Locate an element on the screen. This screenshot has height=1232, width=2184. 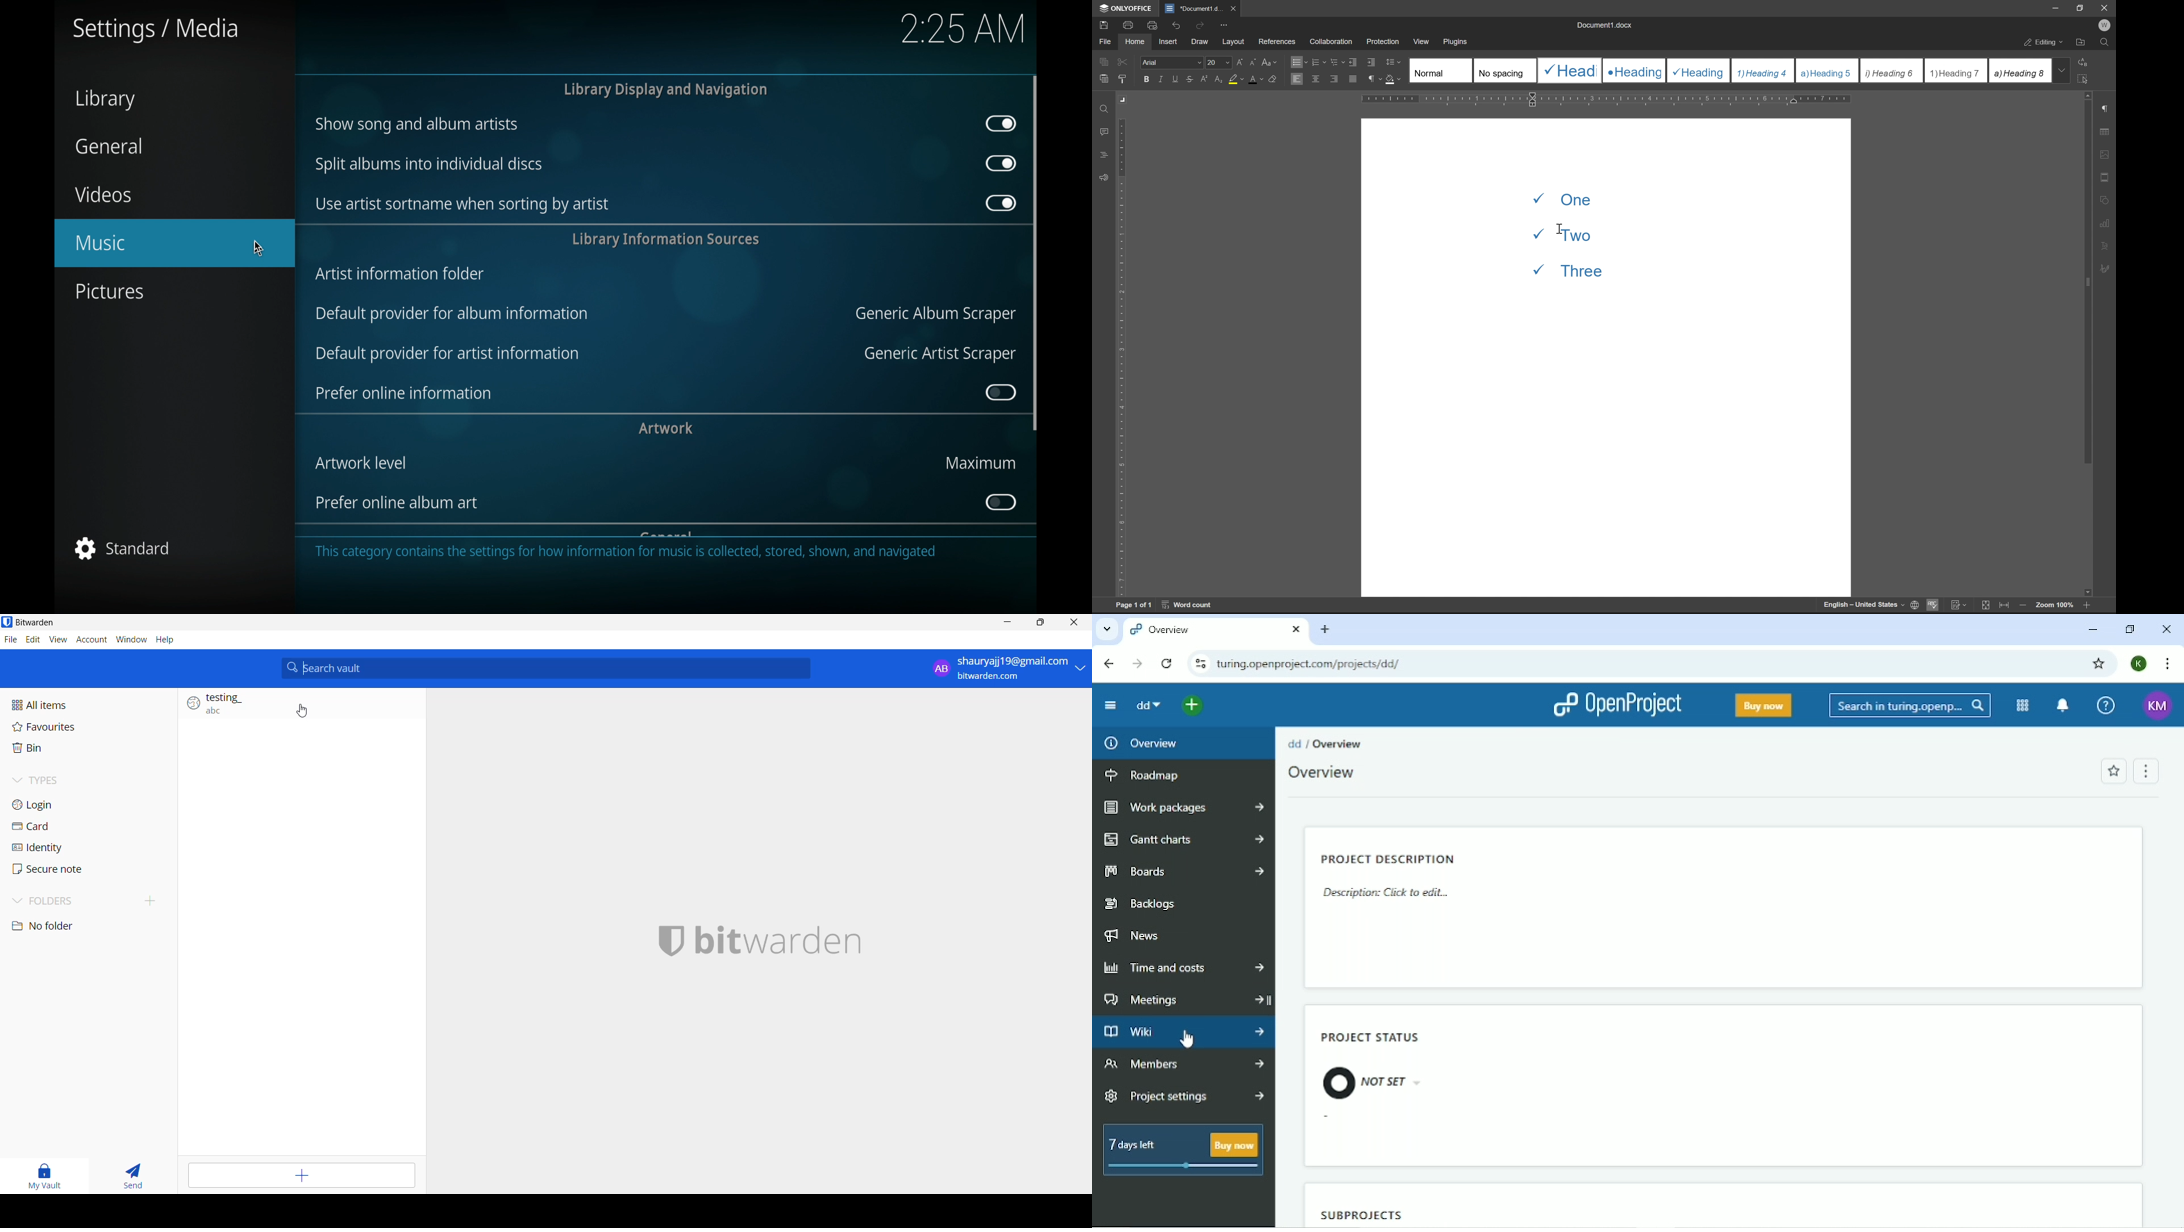
toggle button is located at coordinates (1002, 123).